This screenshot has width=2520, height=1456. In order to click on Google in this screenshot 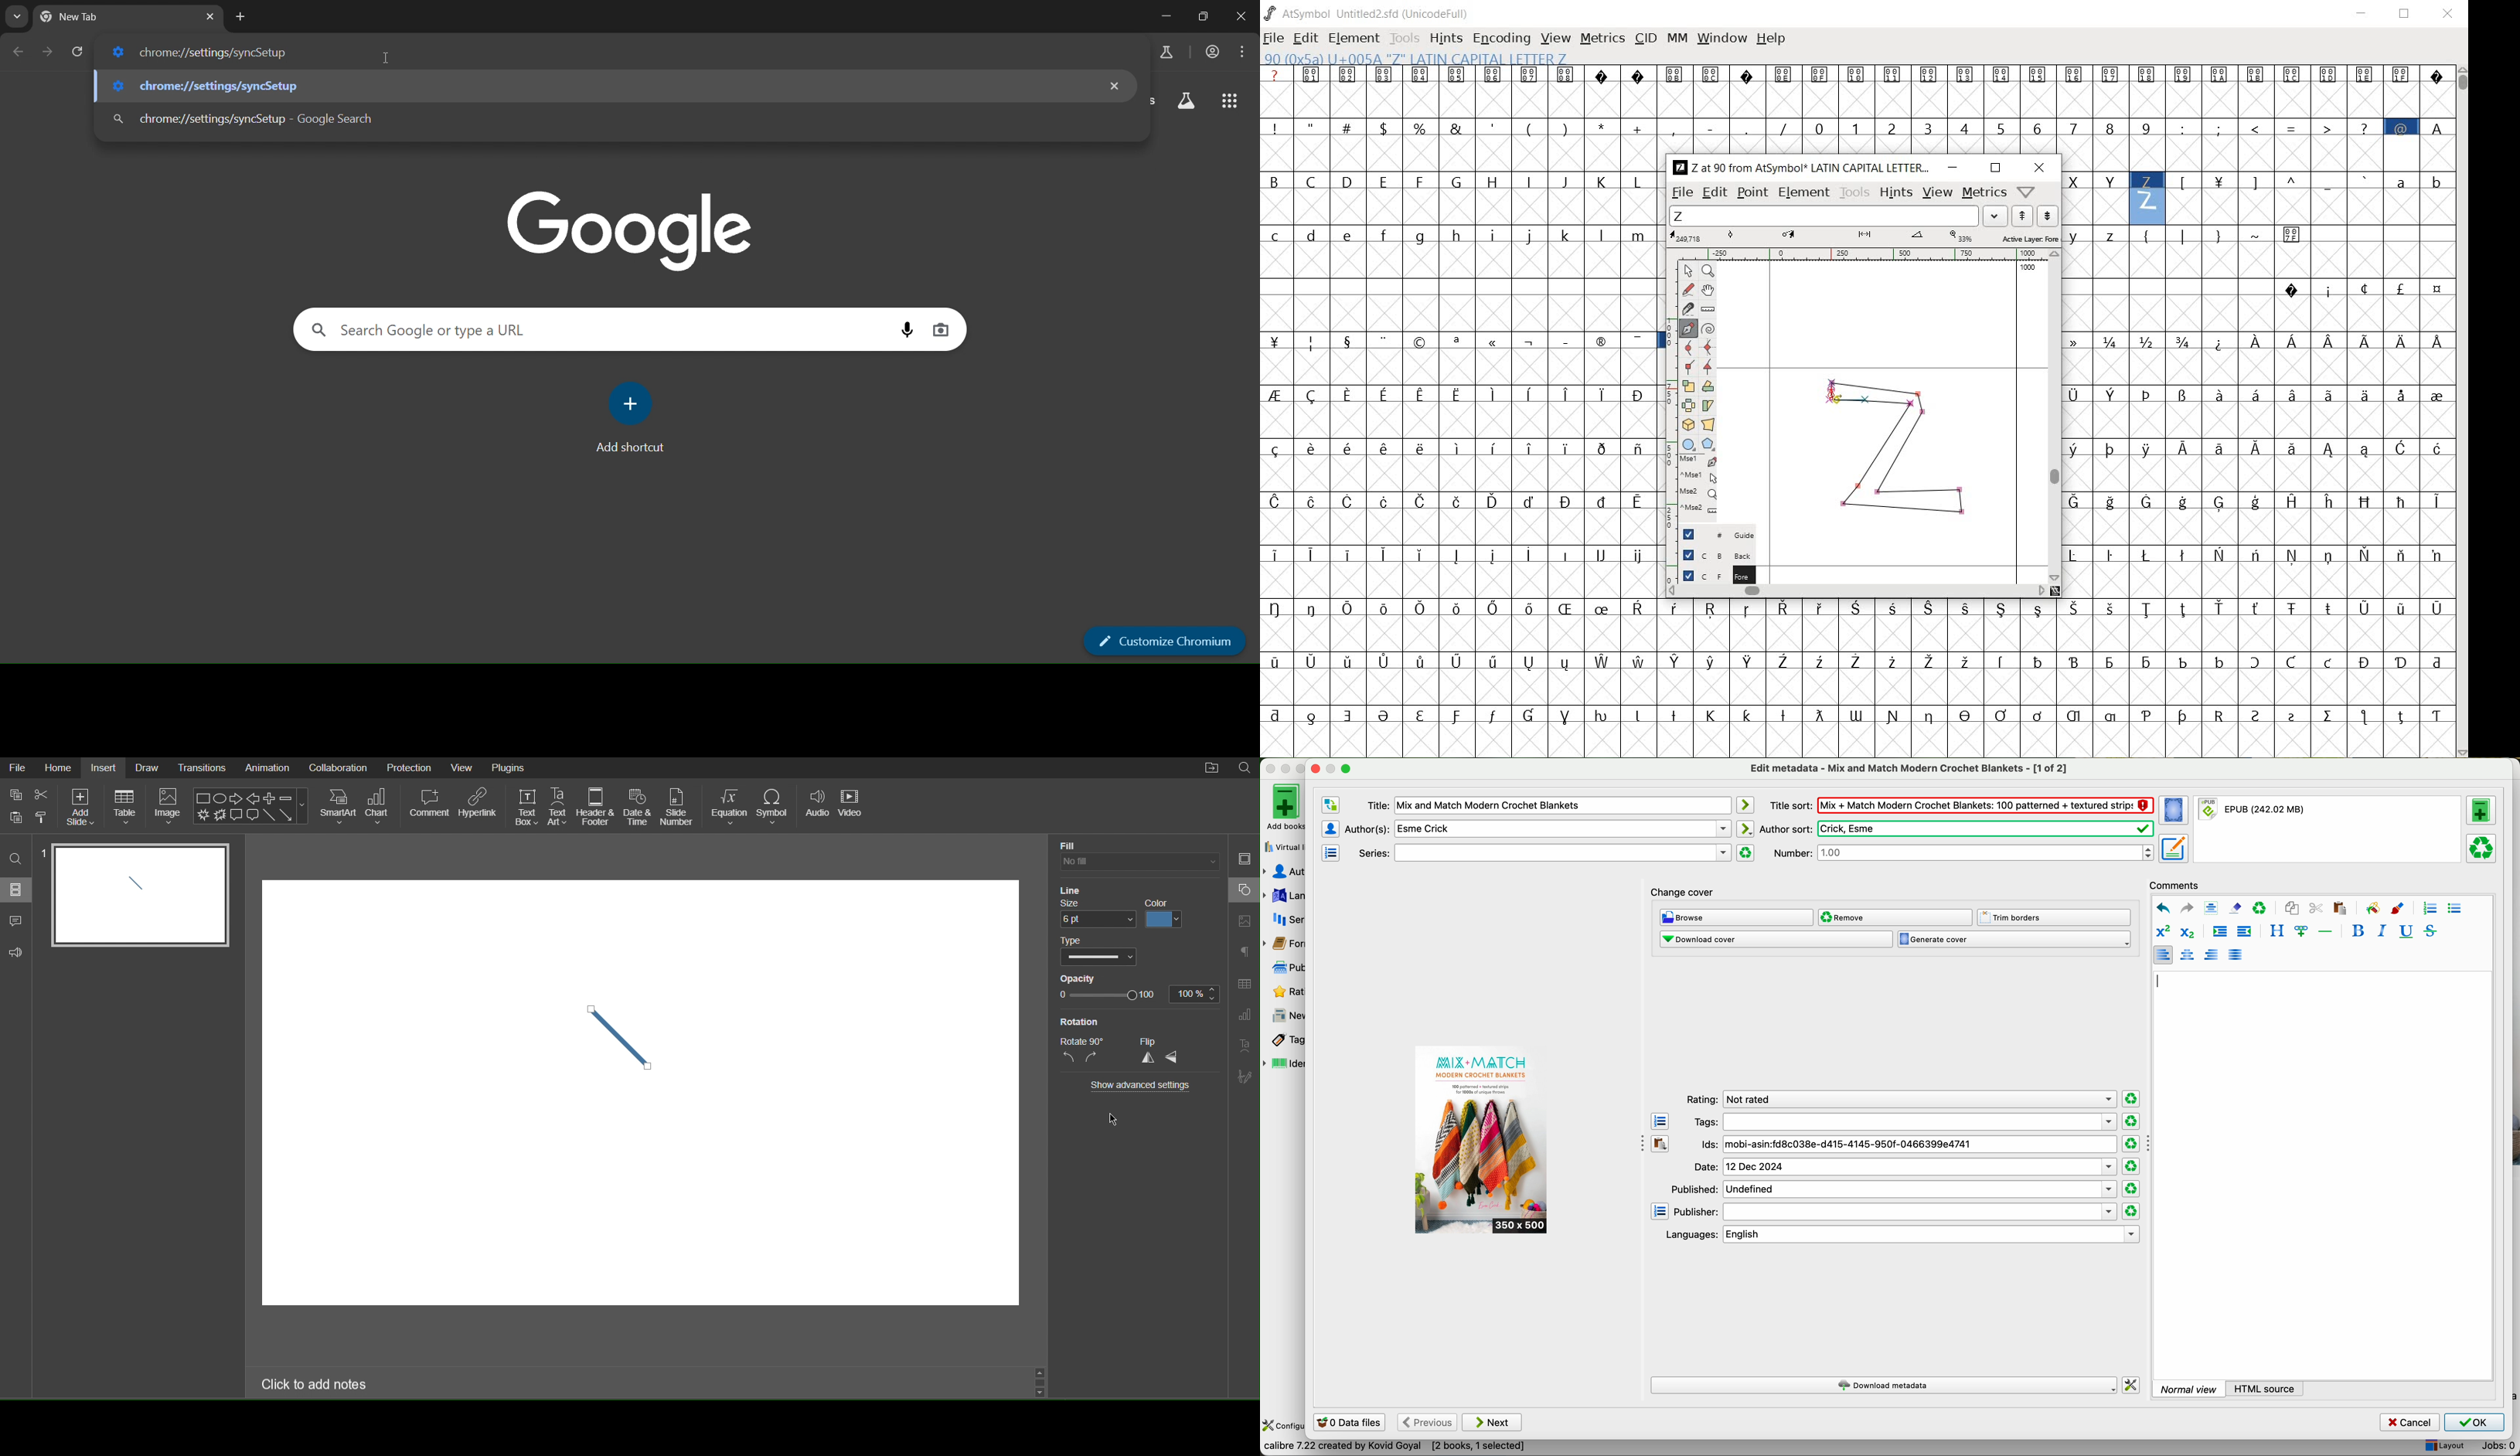, I will do `click(627, 230)`.